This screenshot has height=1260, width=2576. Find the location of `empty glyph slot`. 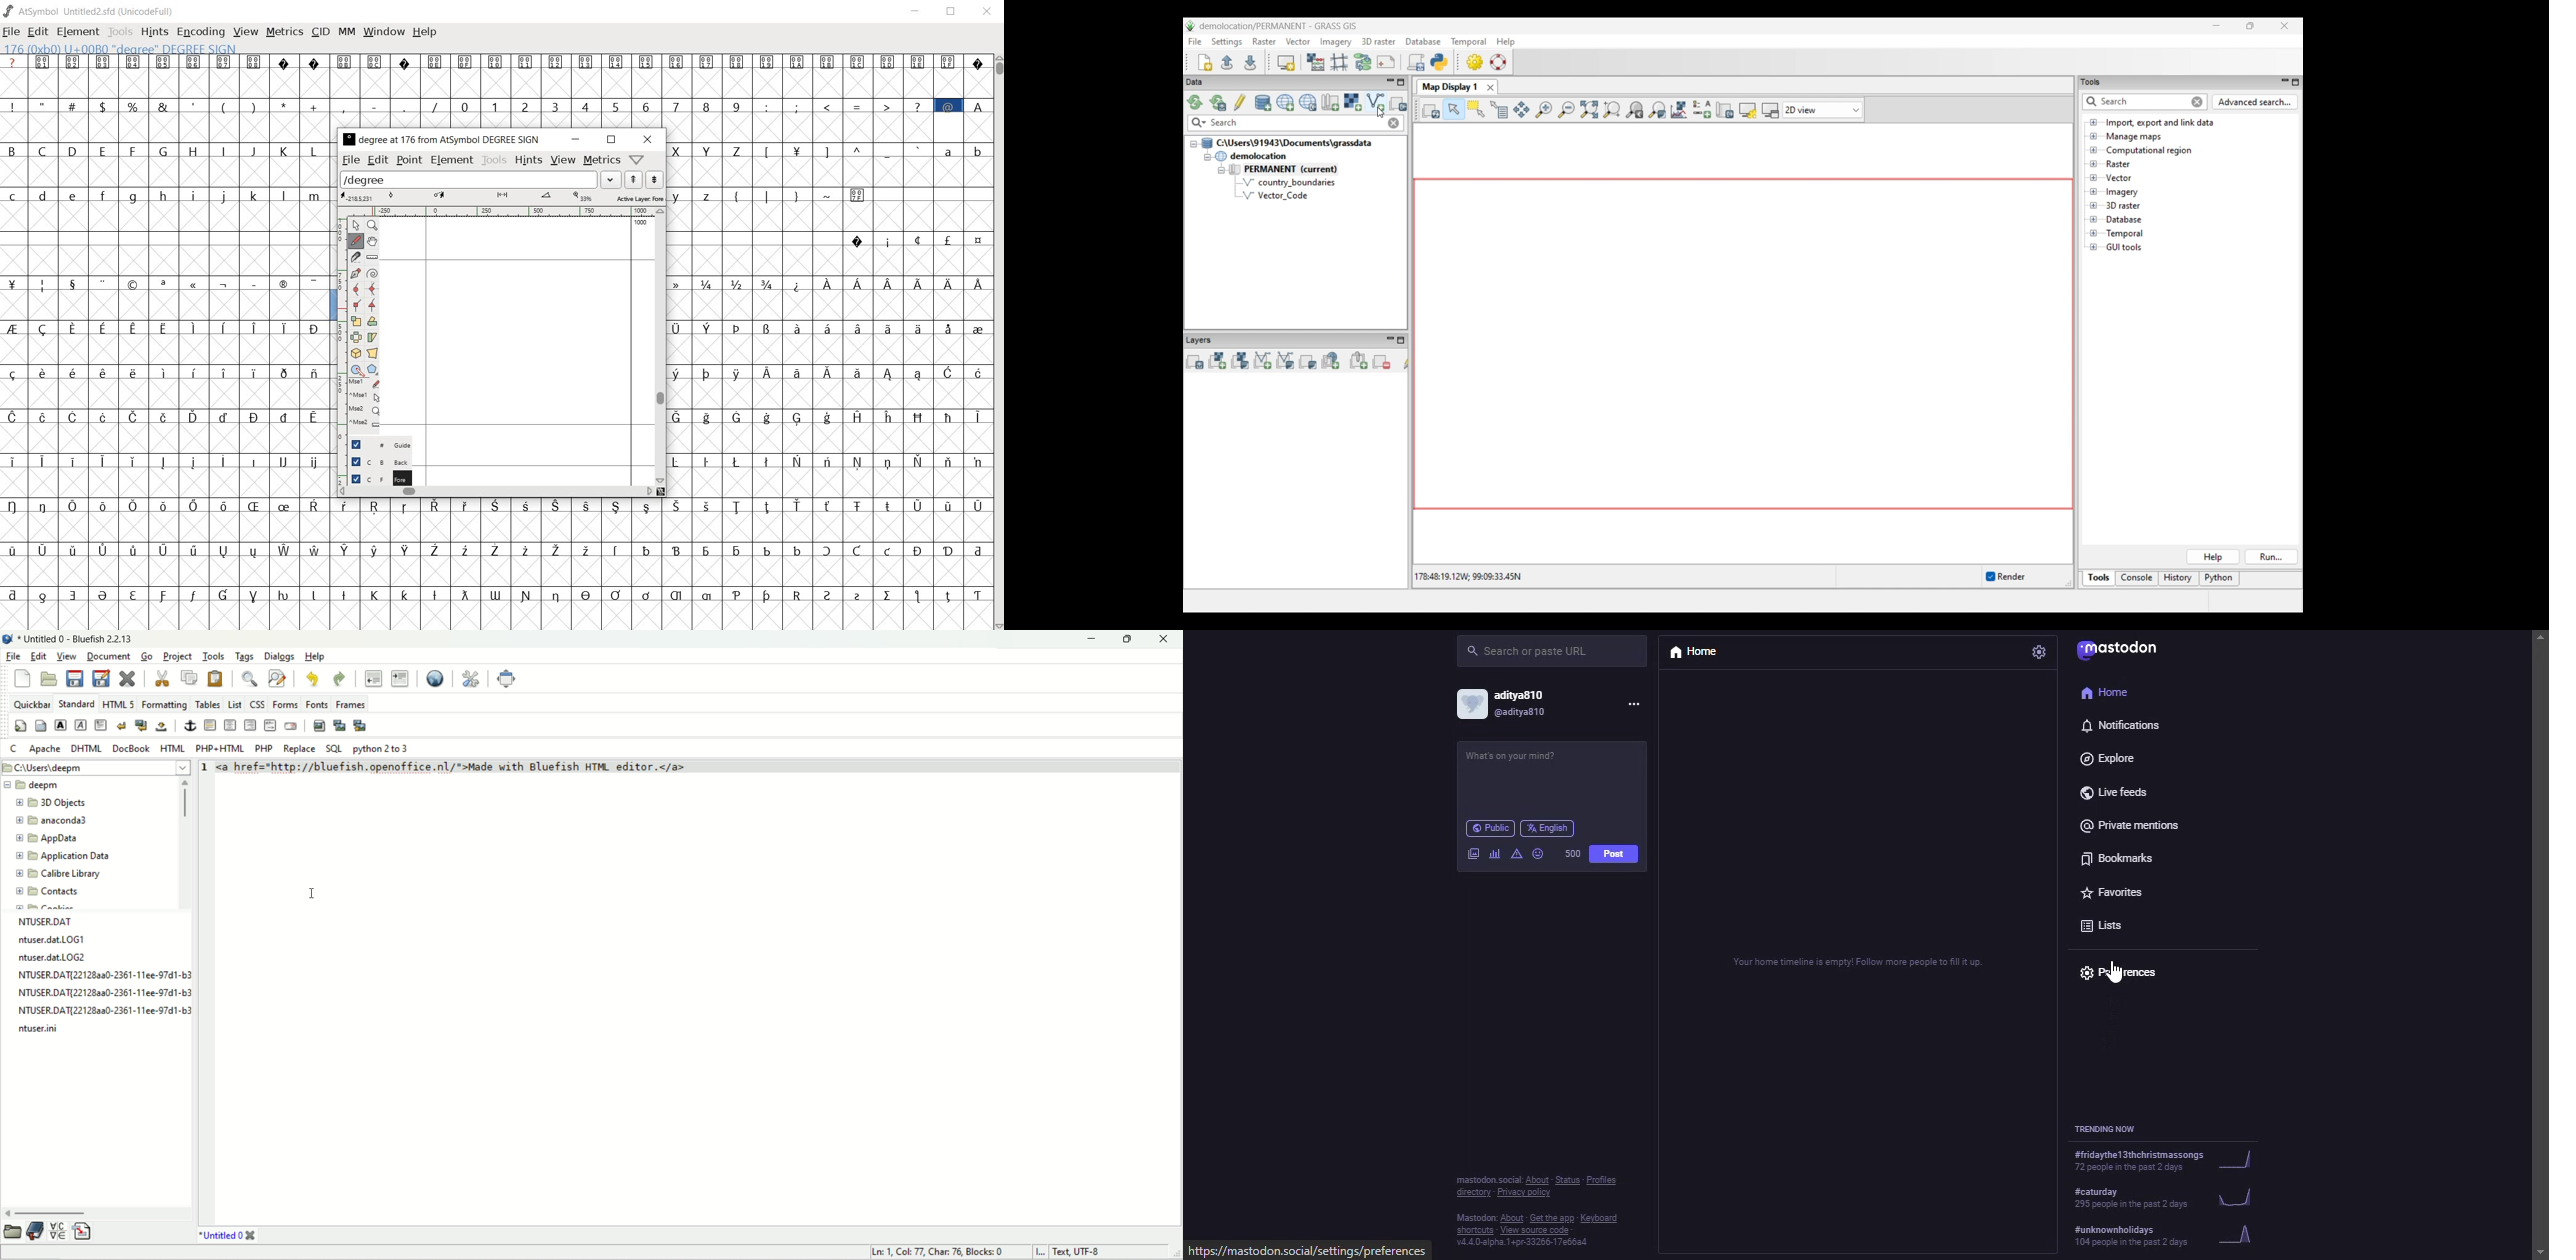

empty glyph slot is located at coordinates (494, 615).